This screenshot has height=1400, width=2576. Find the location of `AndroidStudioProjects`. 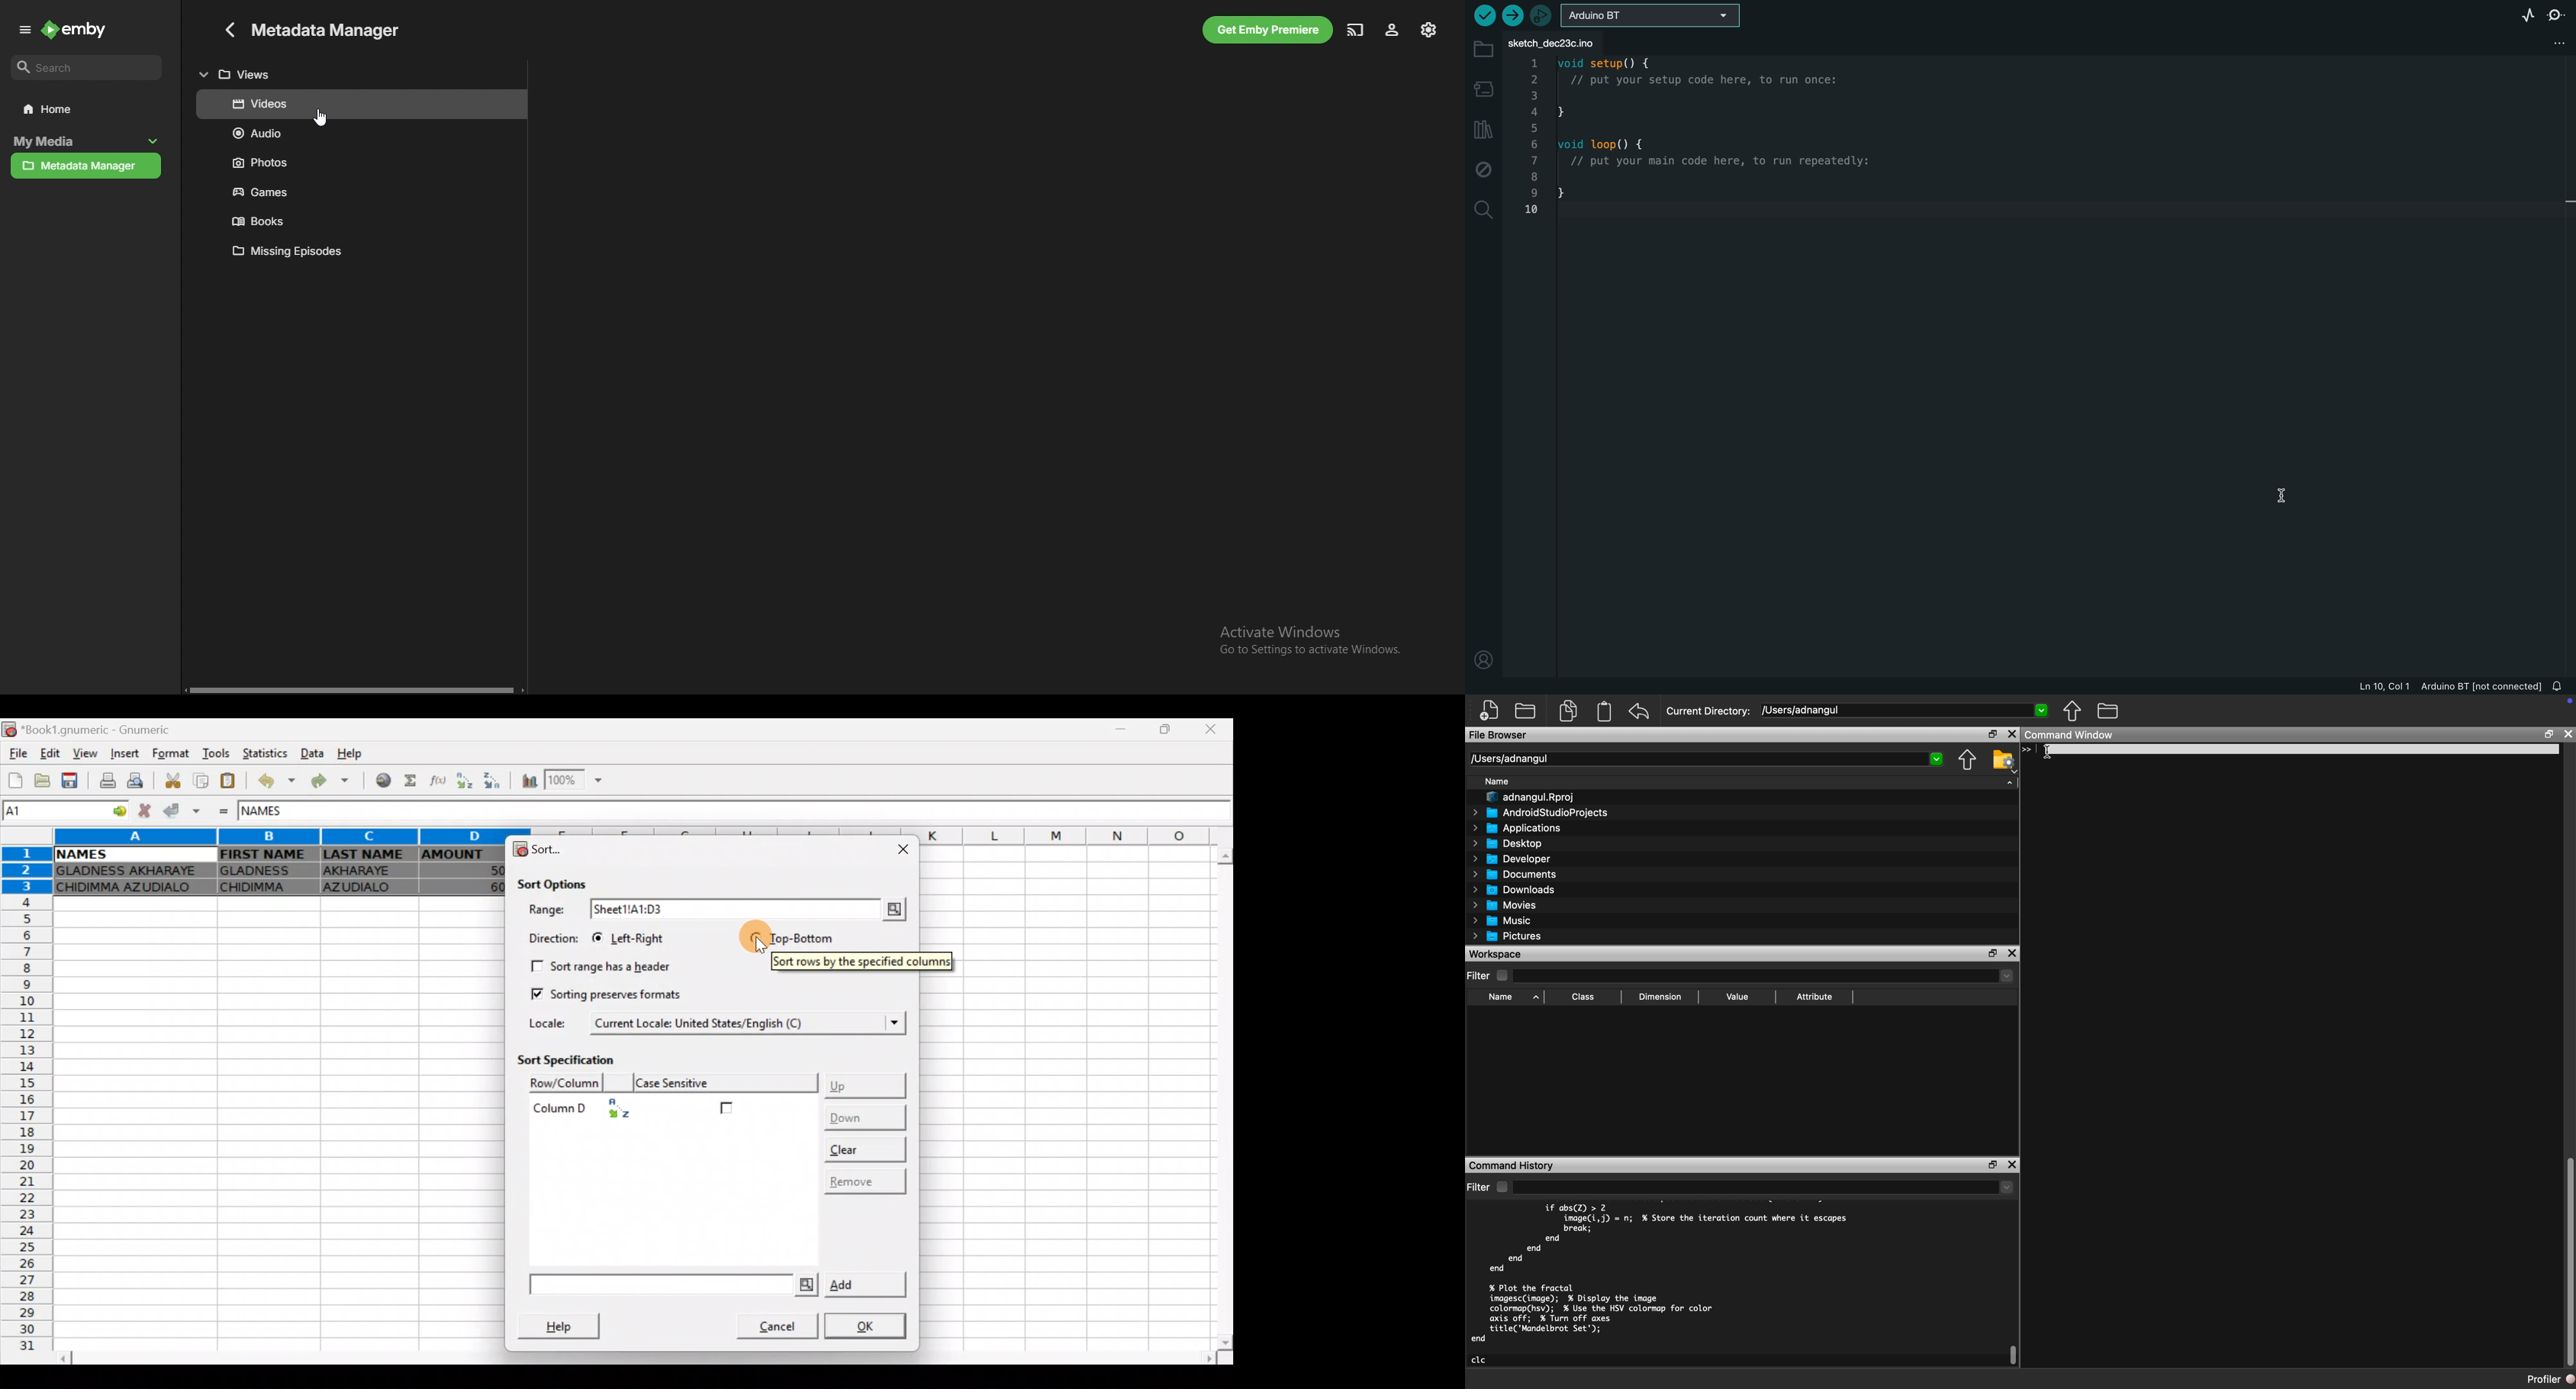

AndroidStudioProjects is located at coordinates (1540, 813).